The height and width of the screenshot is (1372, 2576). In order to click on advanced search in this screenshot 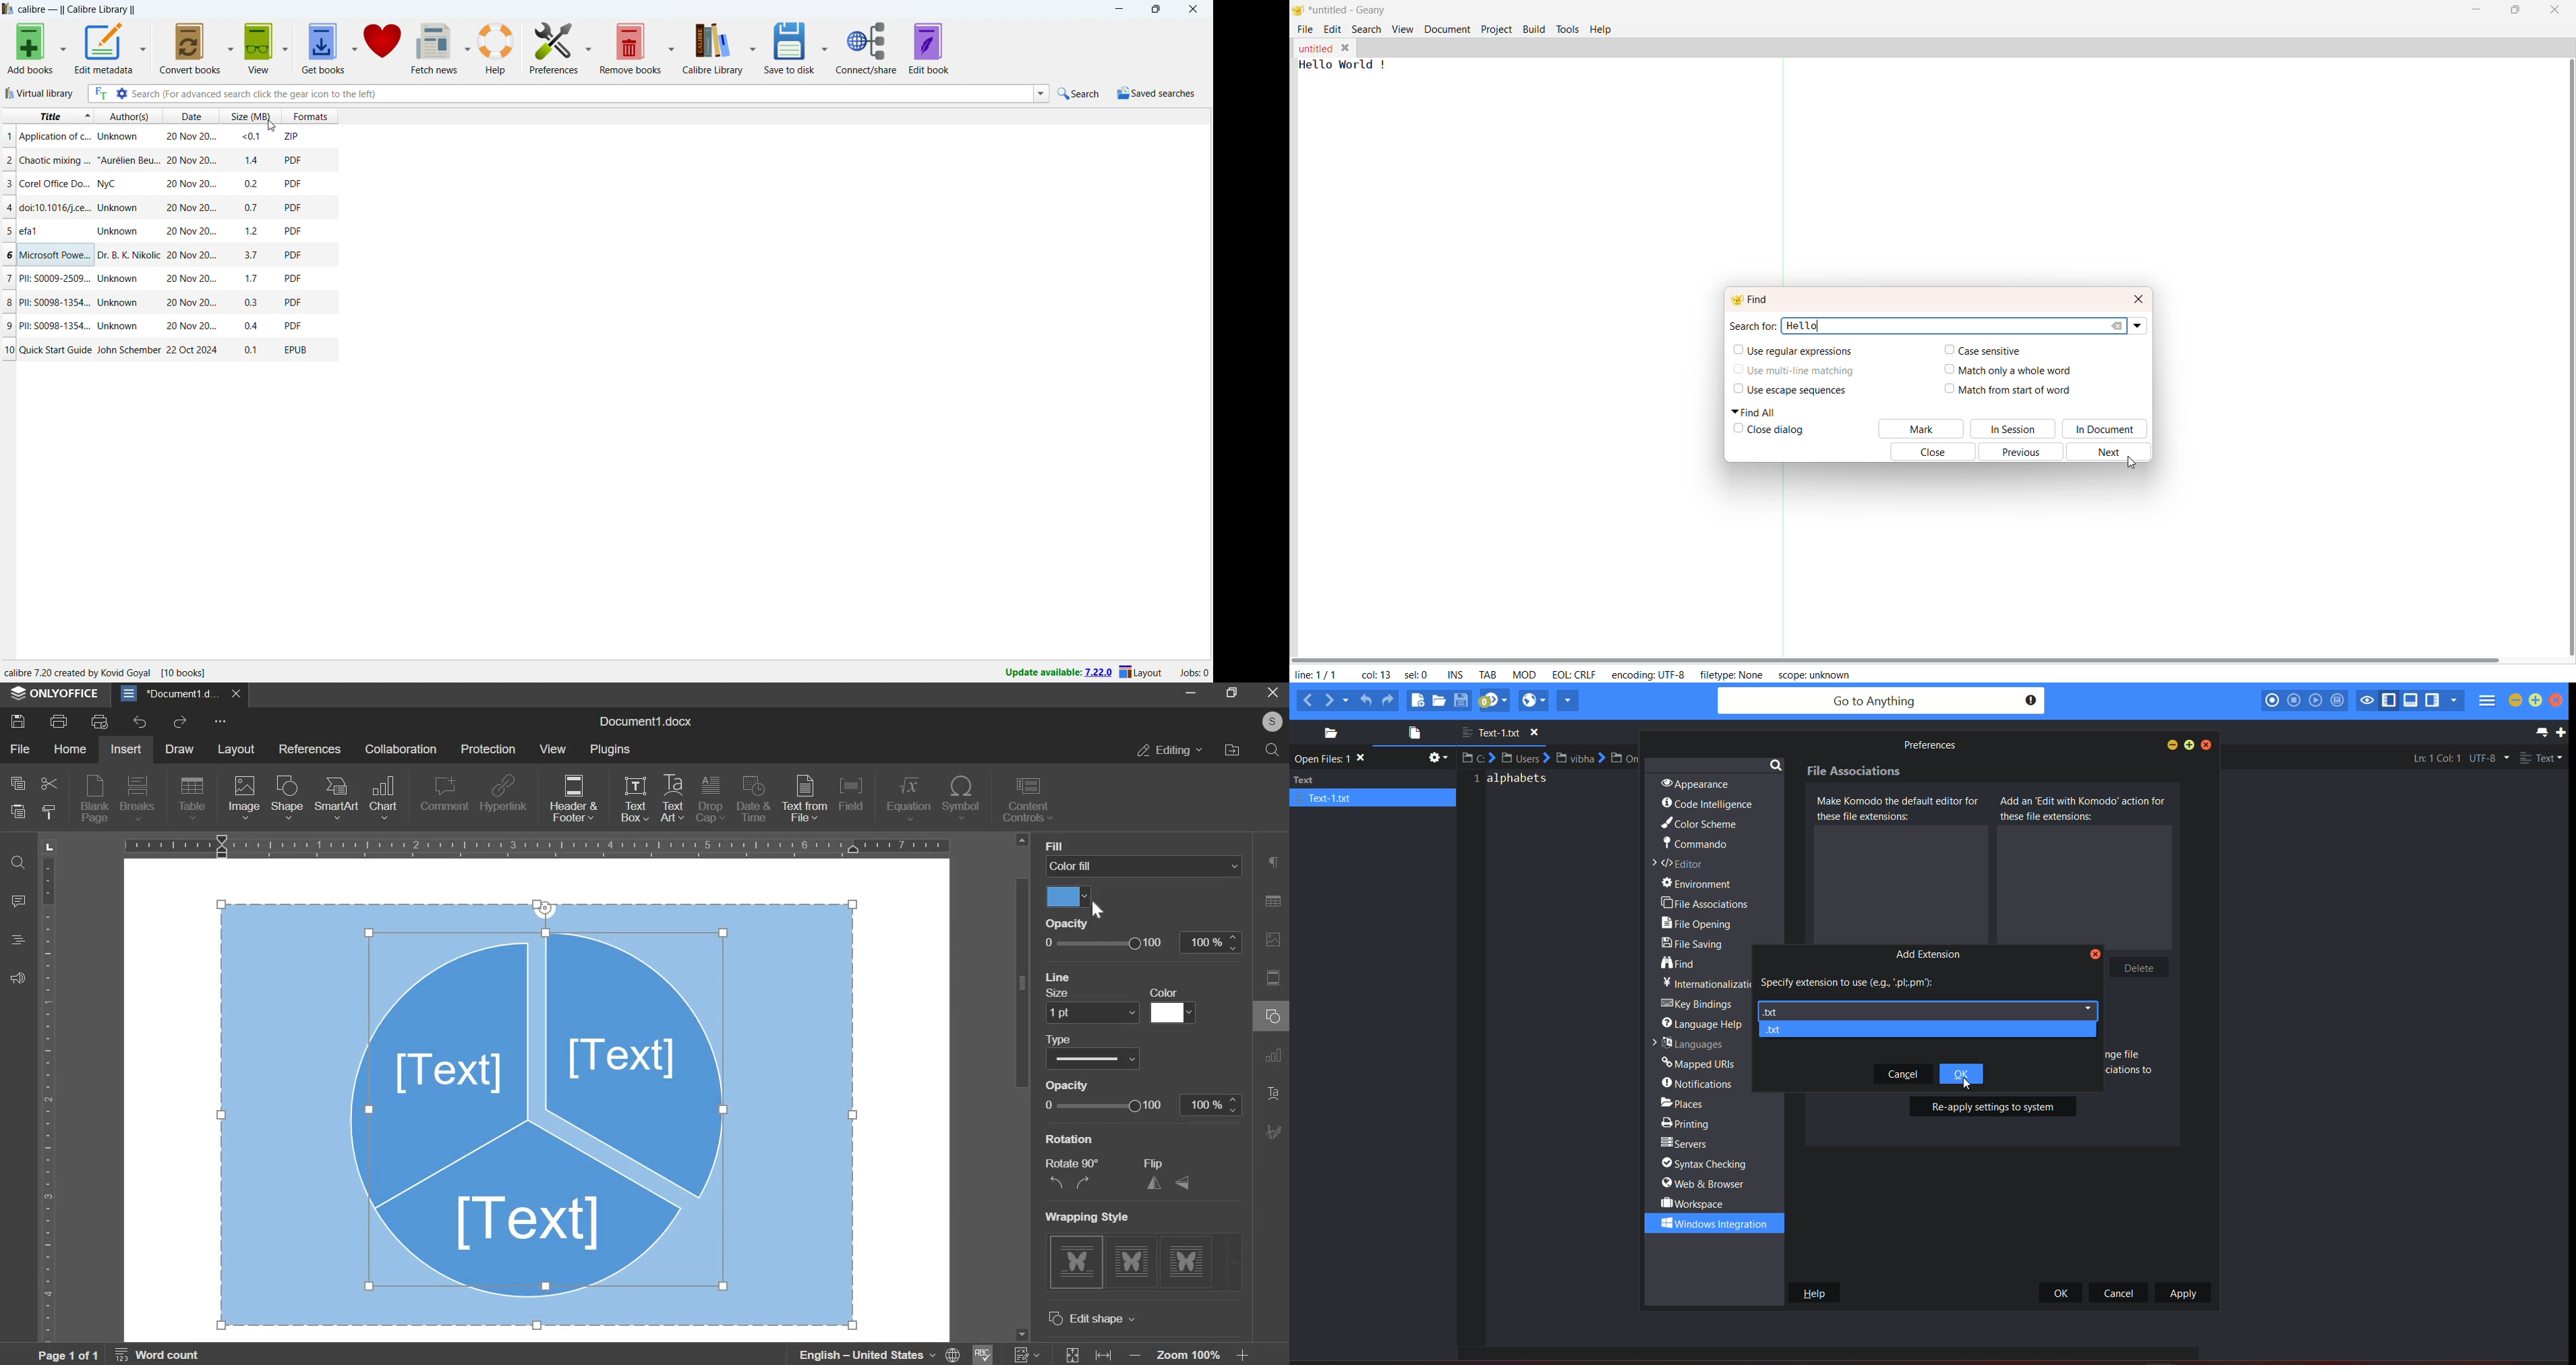, I will do `click(122, 94)`.